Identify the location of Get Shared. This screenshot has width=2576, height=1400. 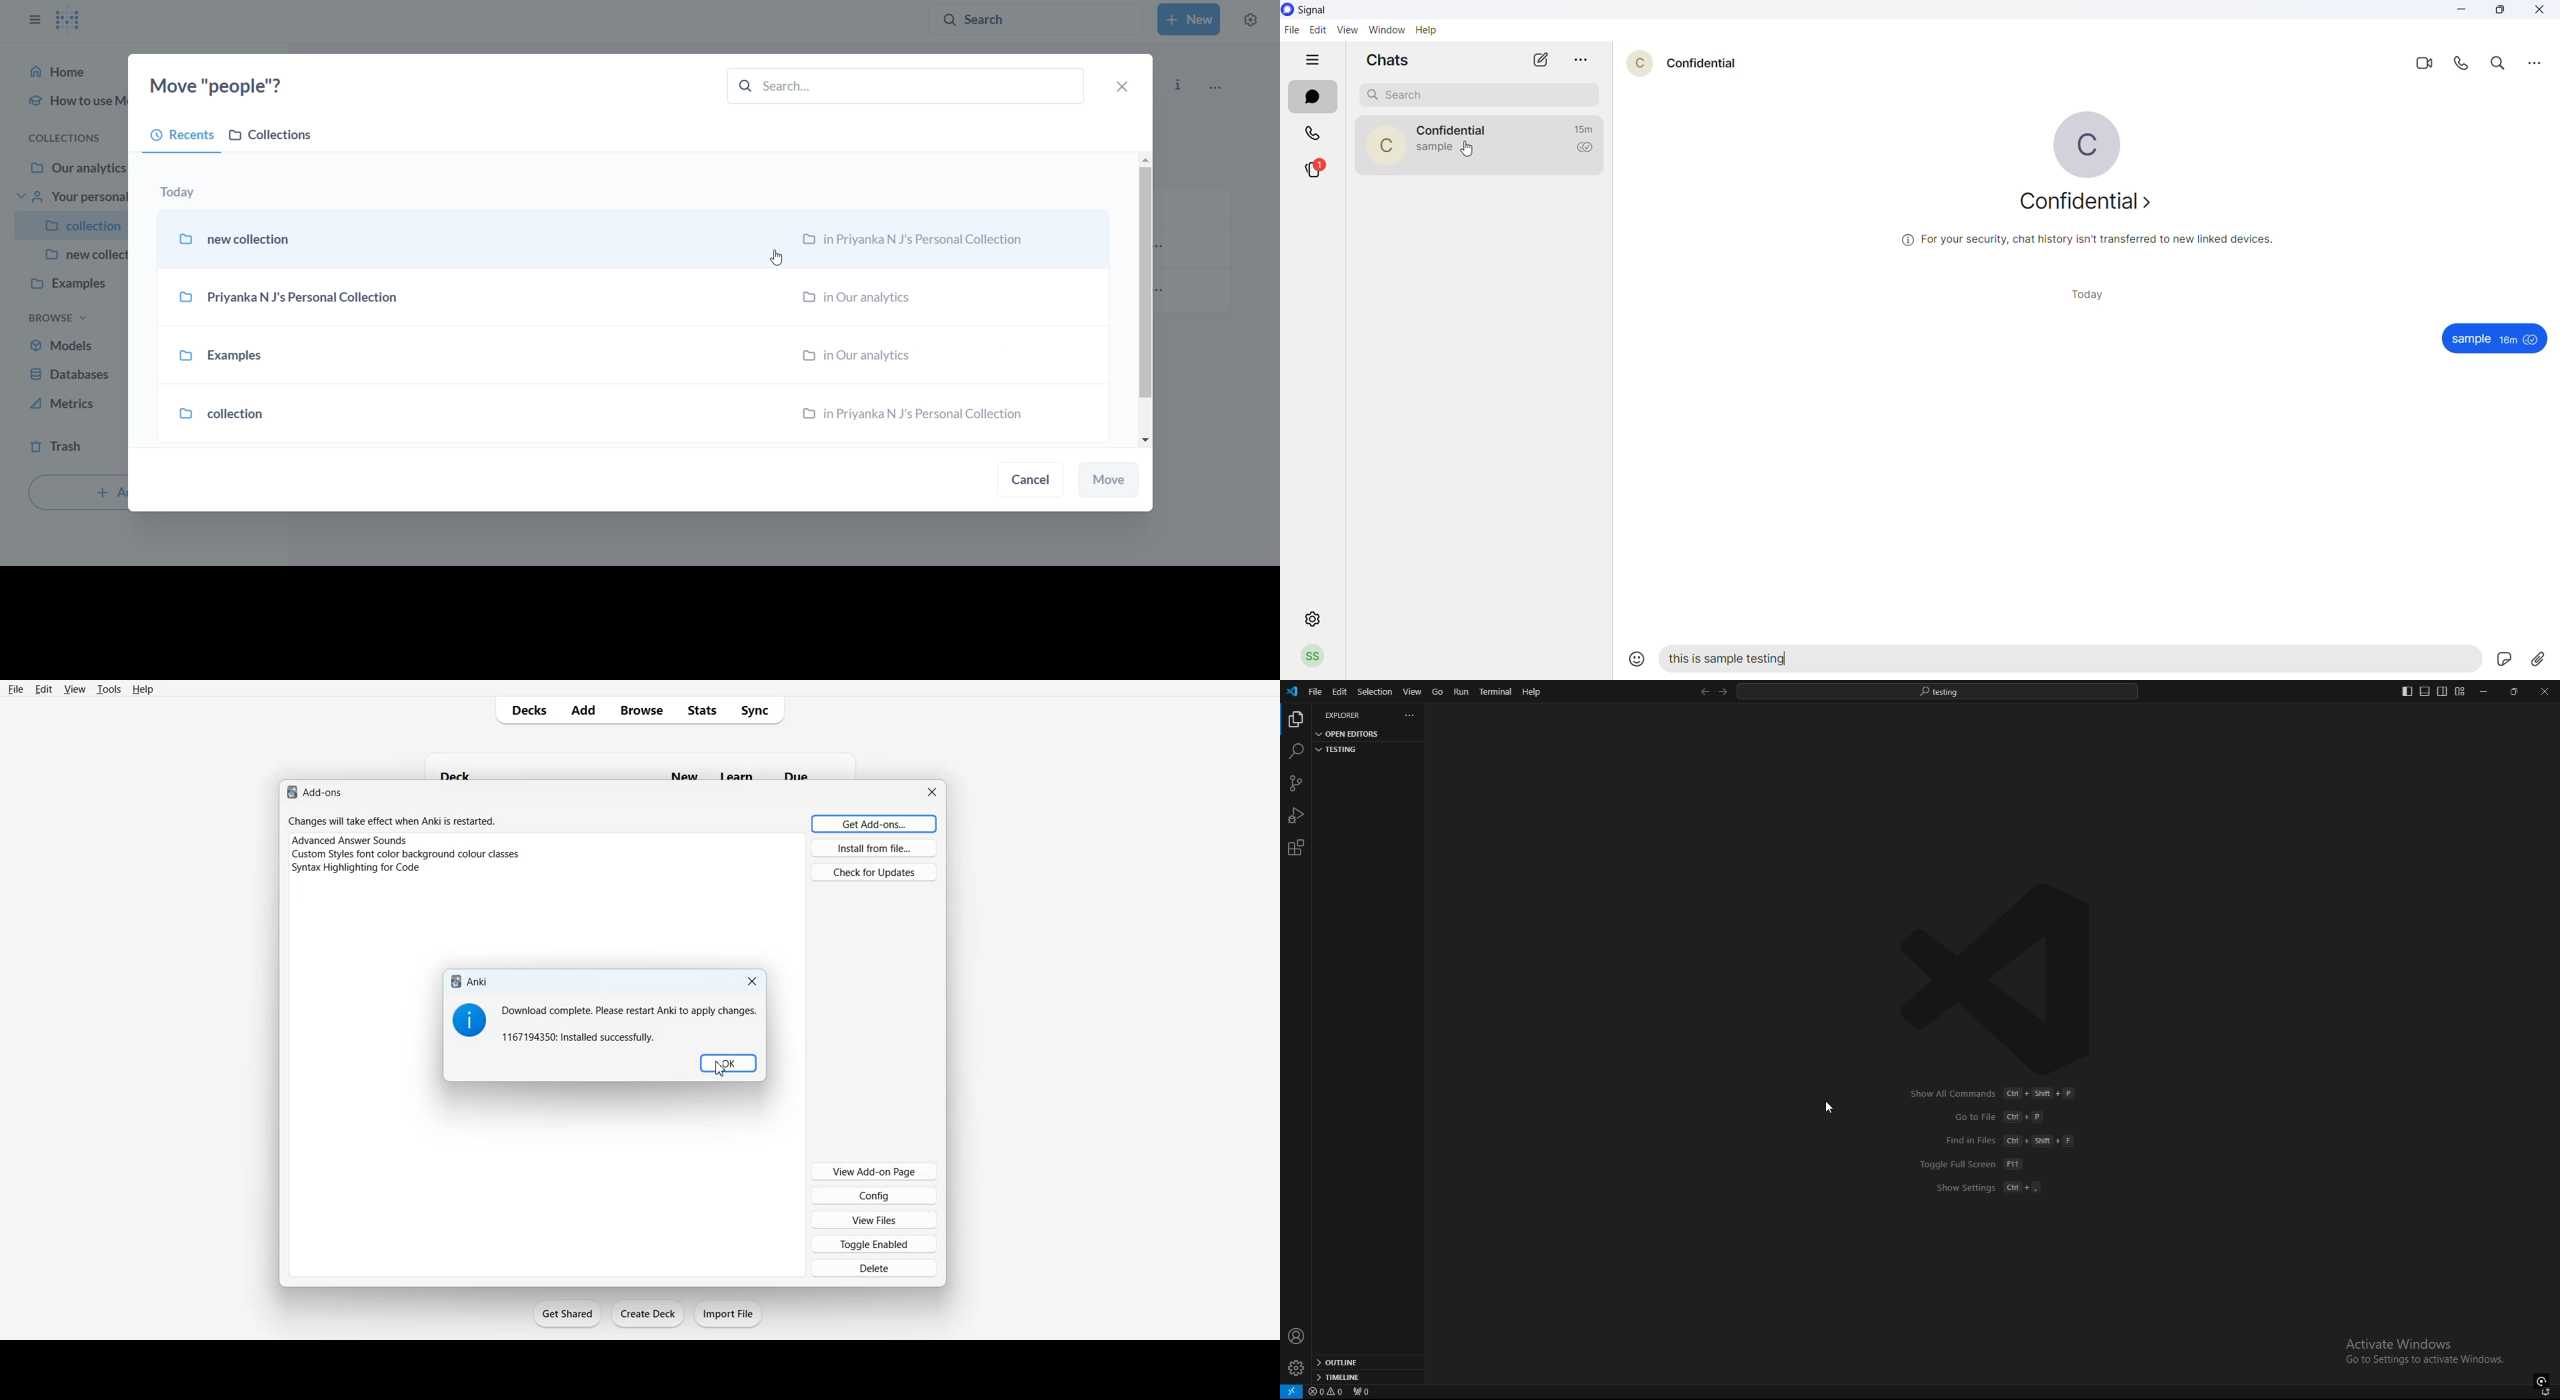
(567, 1313).